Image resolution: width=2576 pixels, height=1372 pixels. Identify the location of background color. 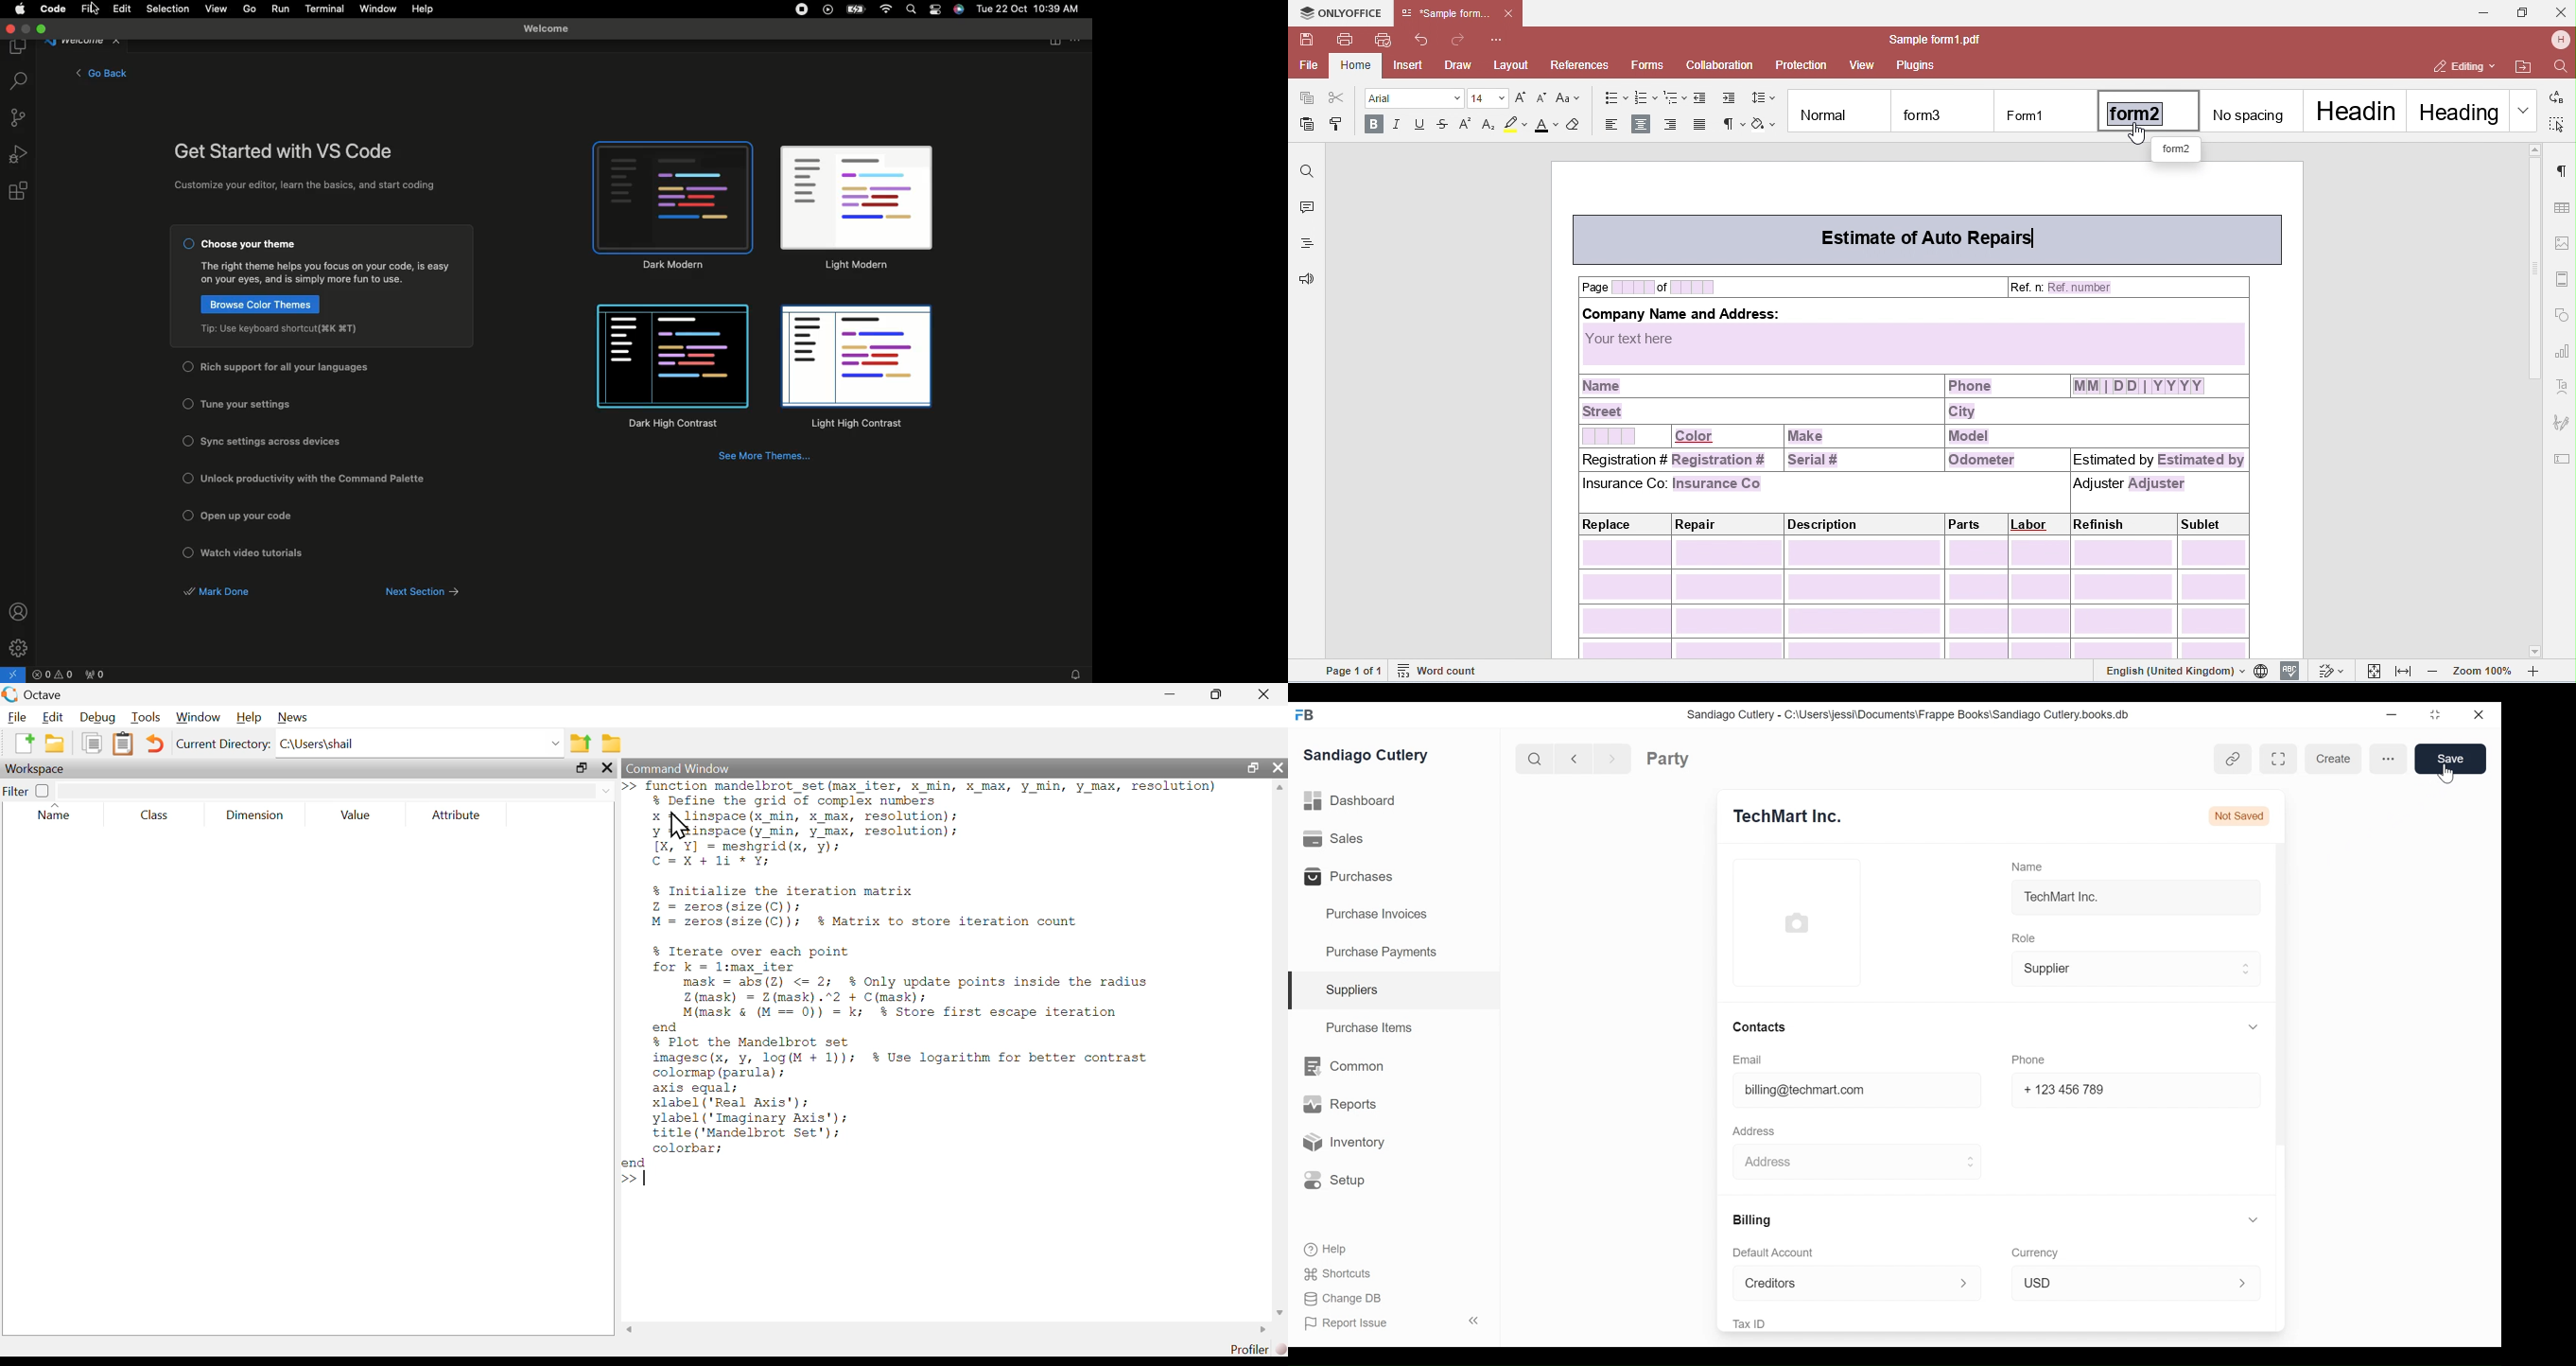
(1516, 126).